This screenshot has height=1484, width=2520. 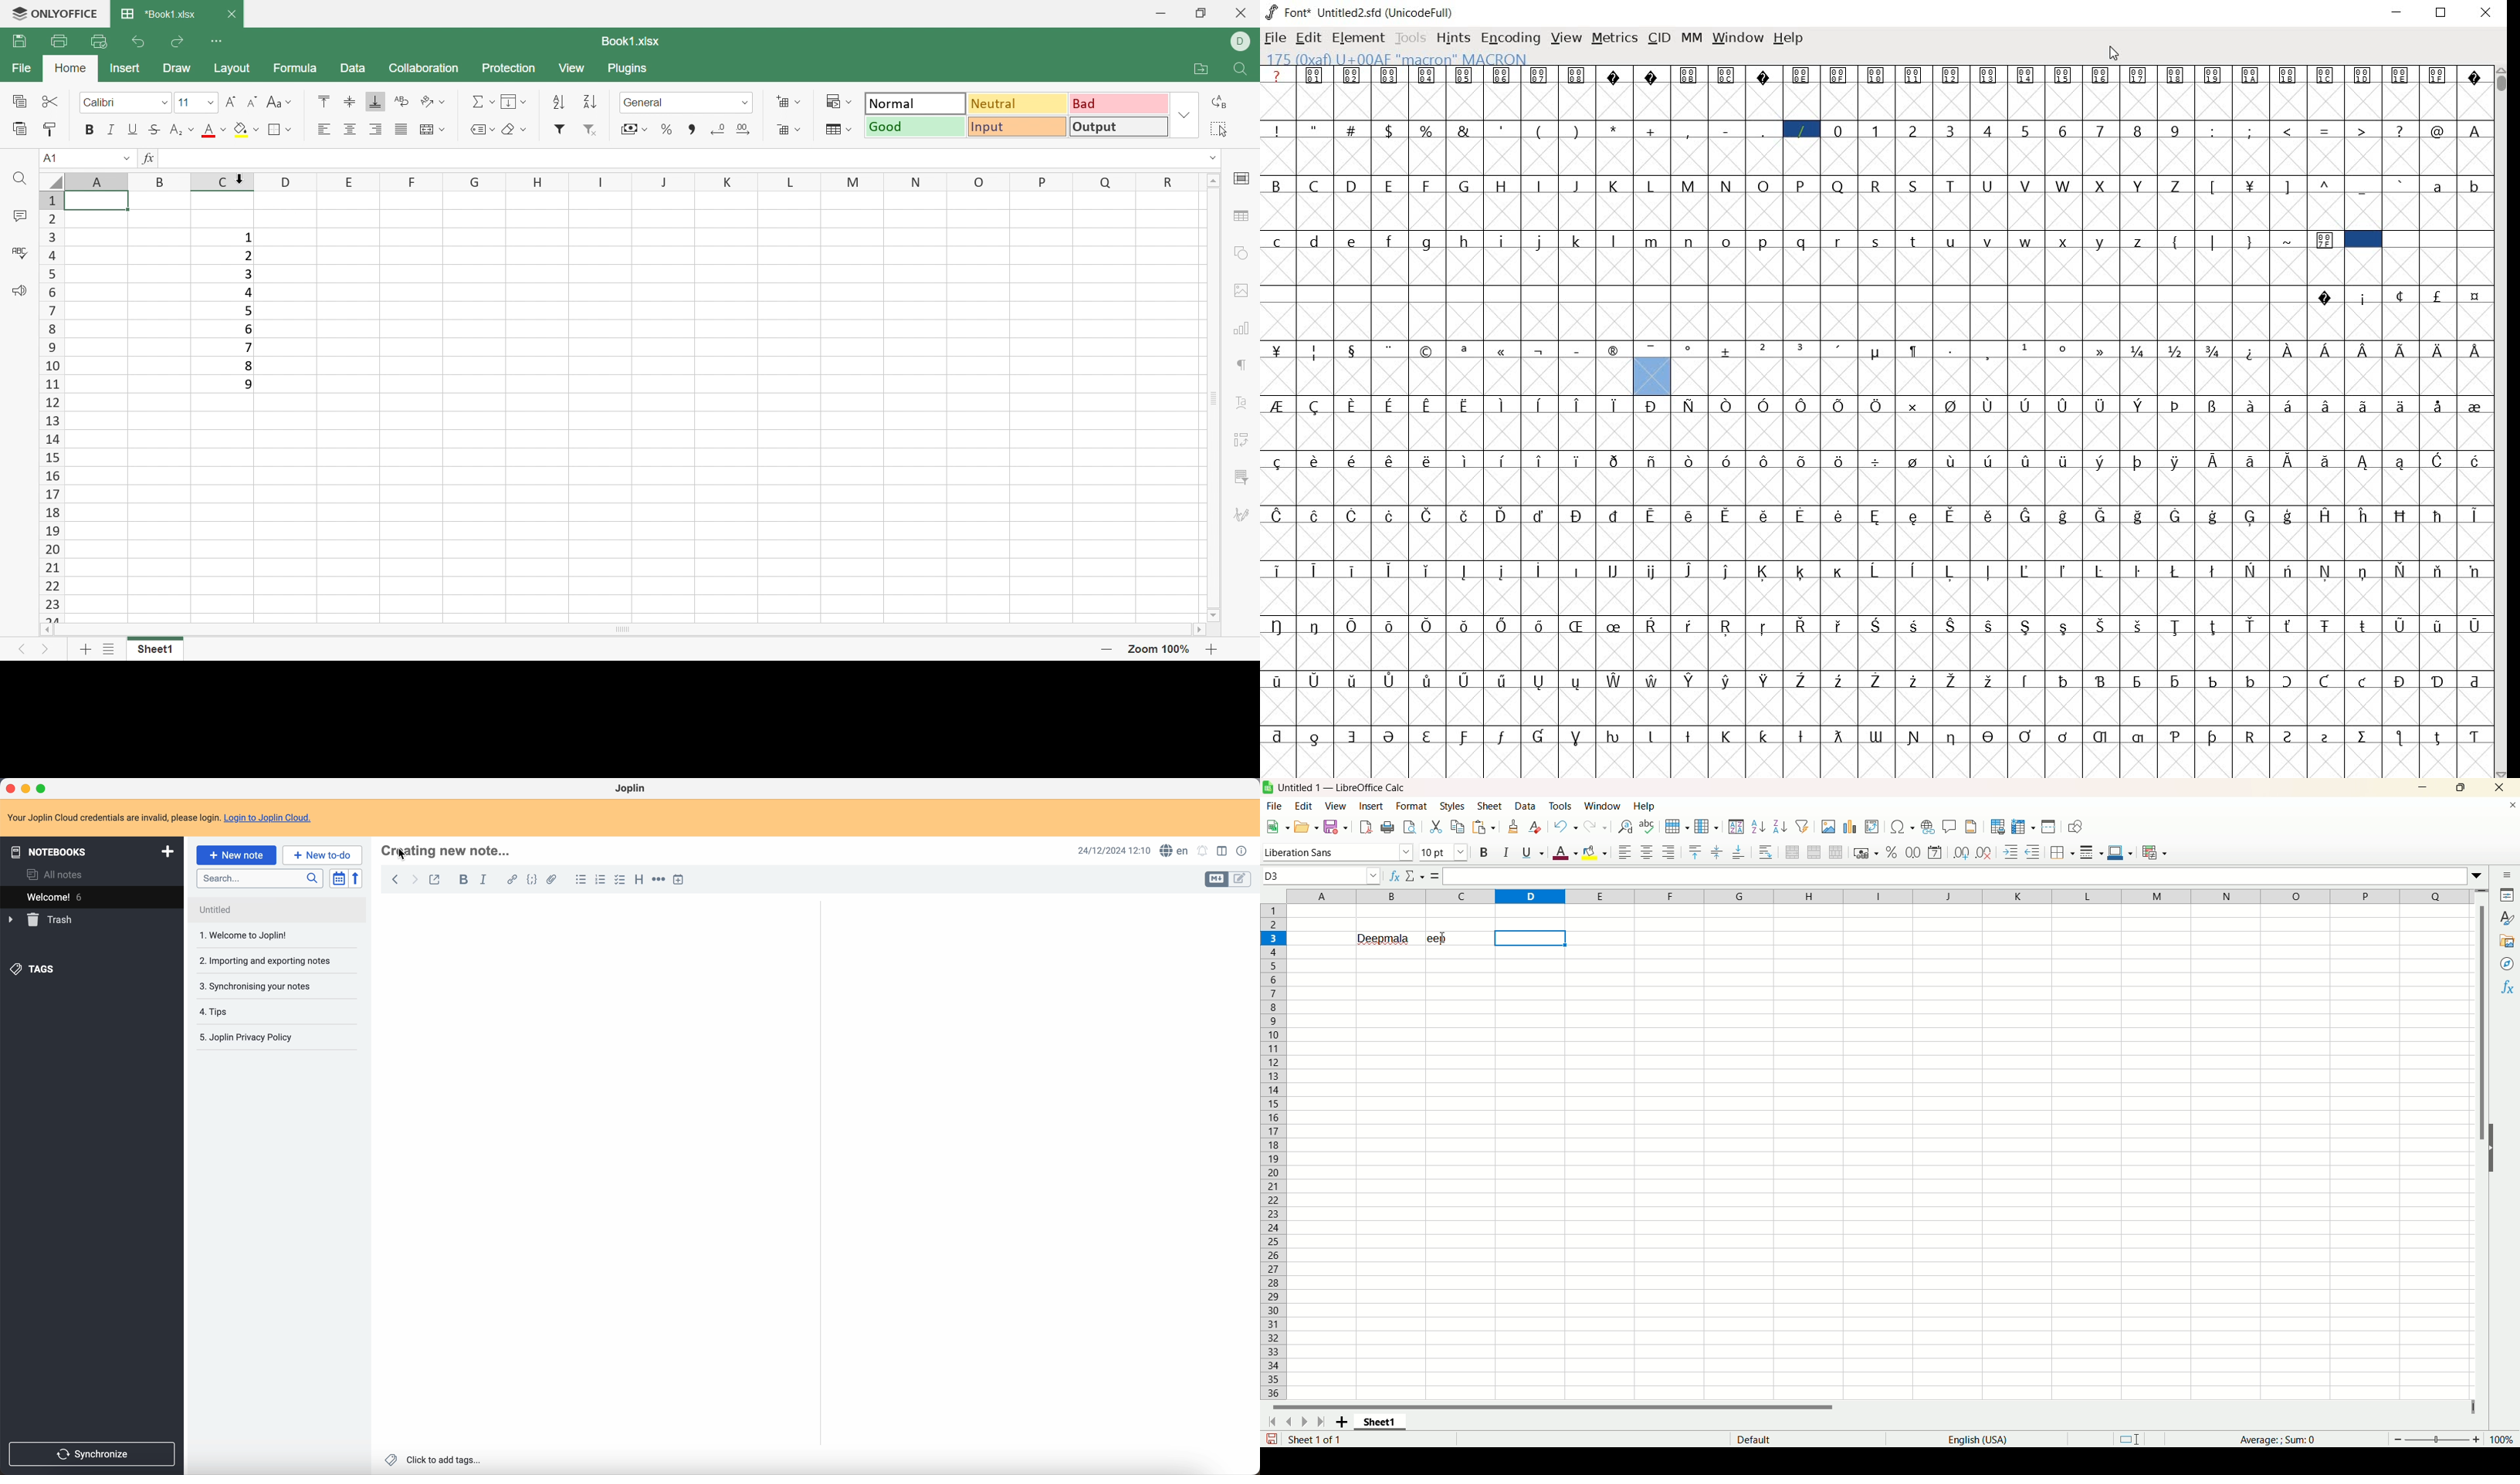 I want to click on Symbol, so click(x=1691, y=679).